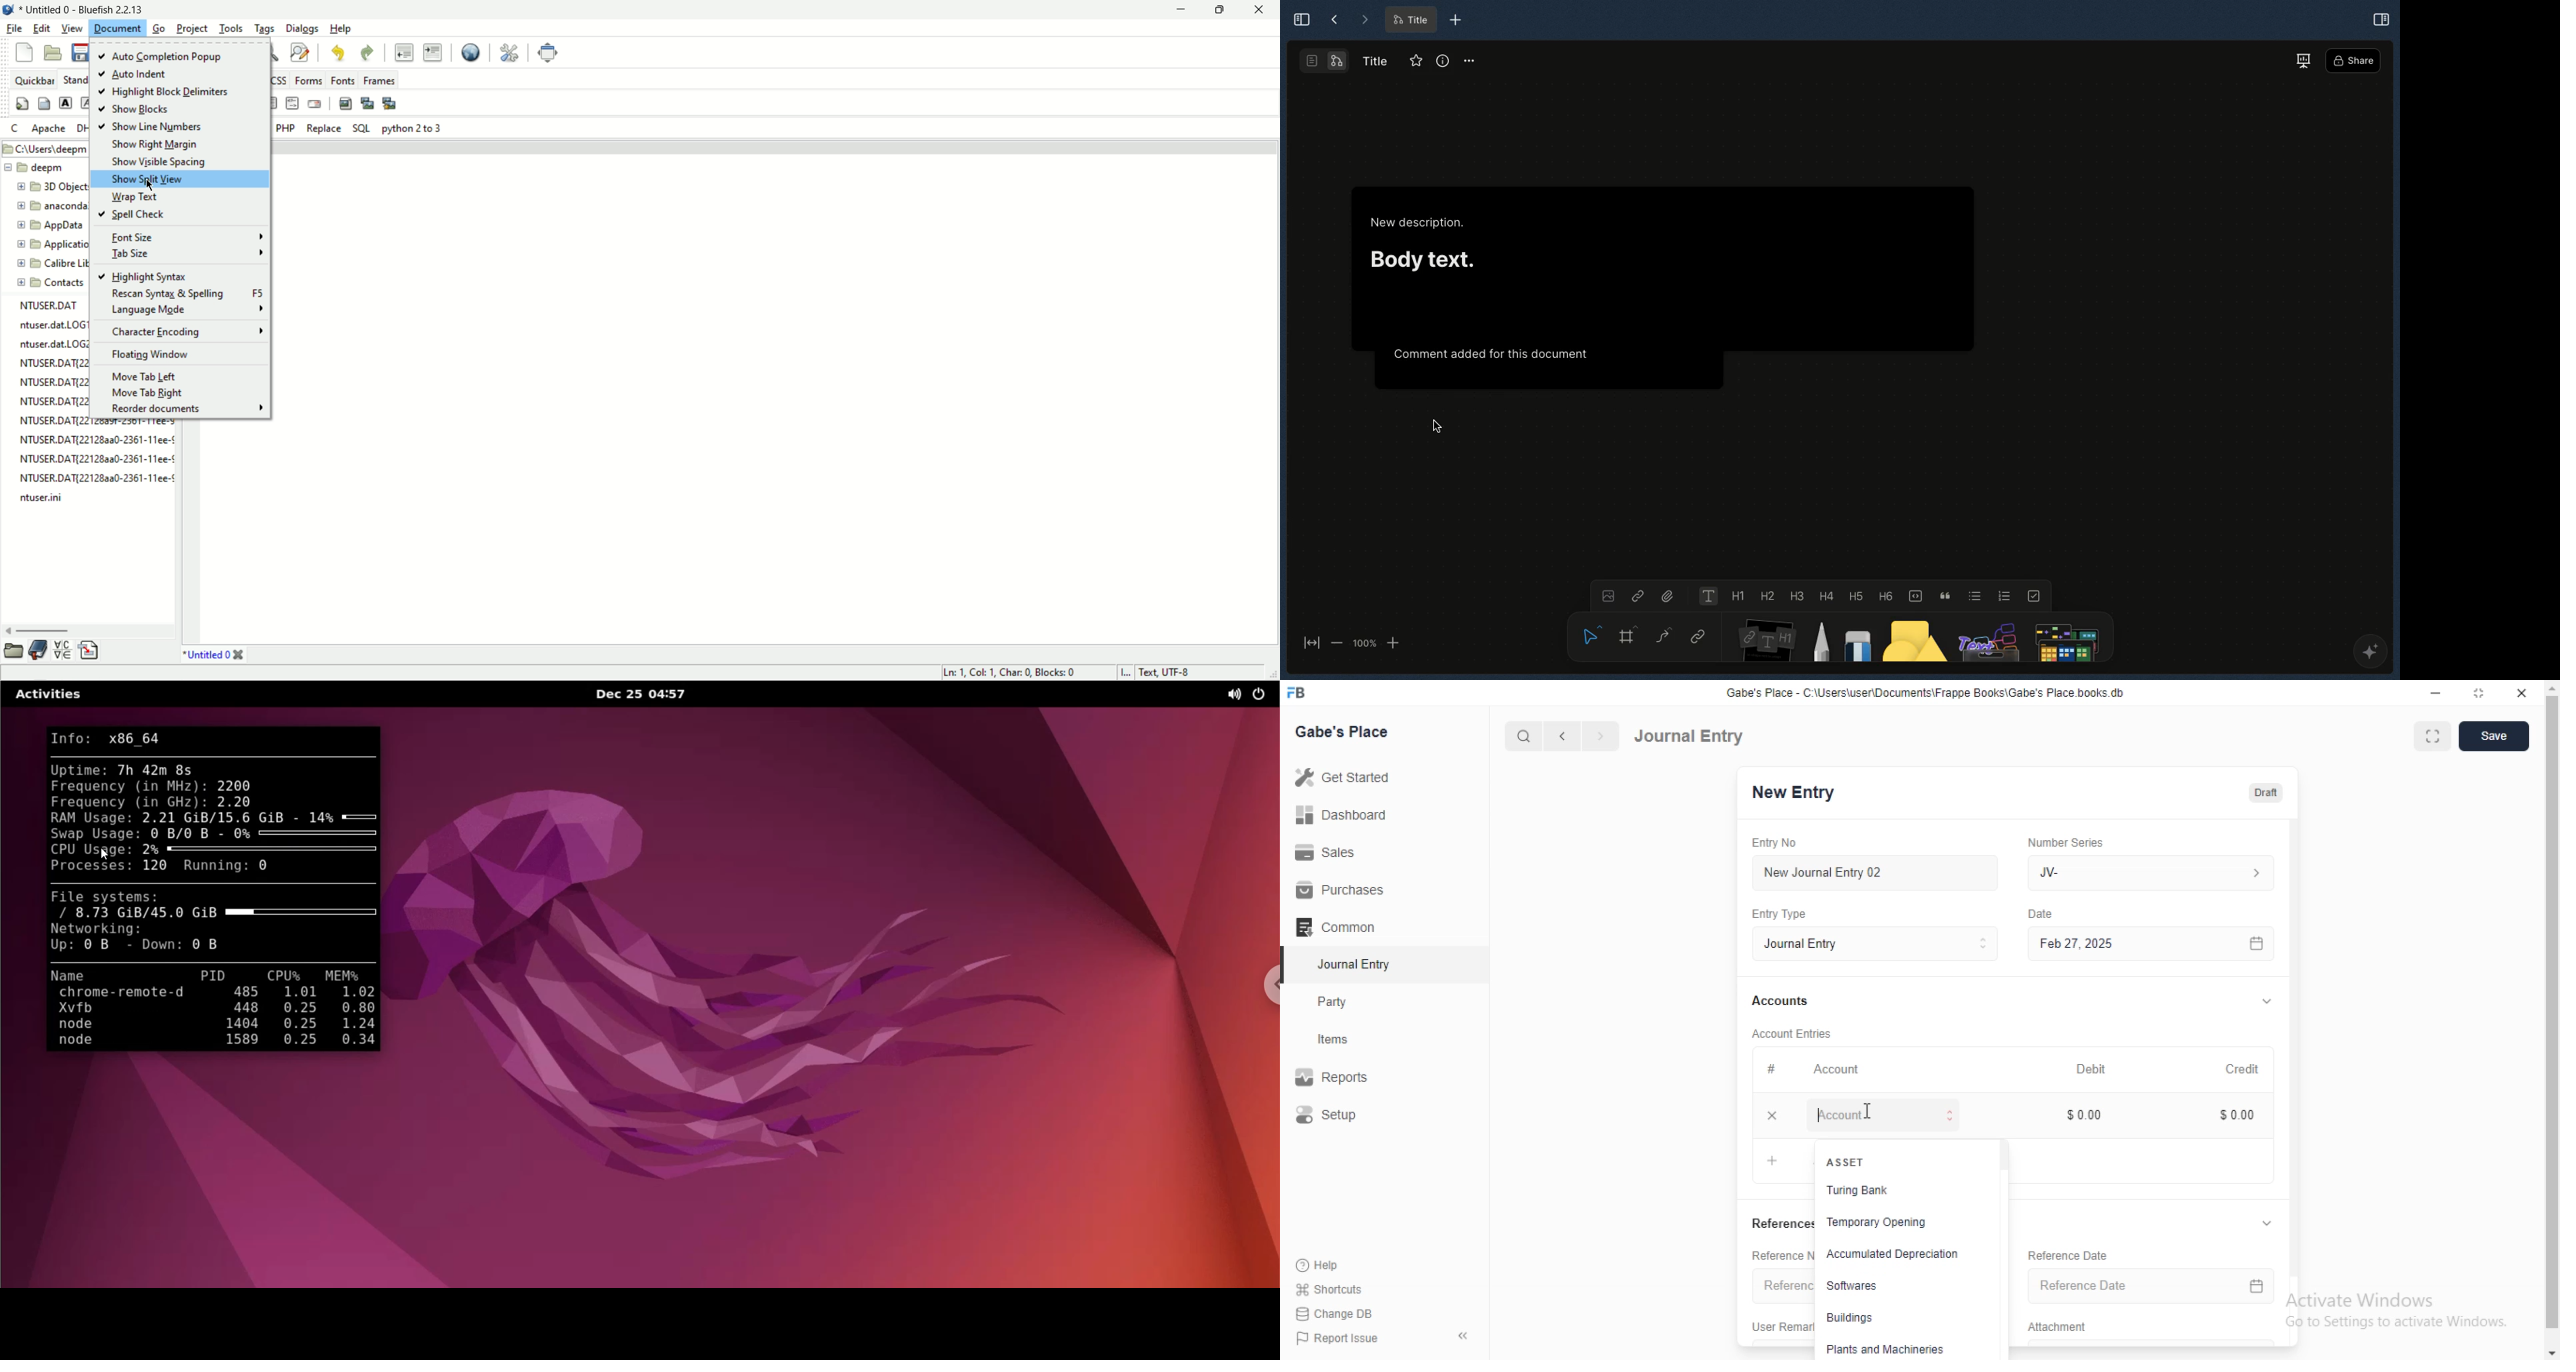  I want to click on insert image, so click(347, 104).